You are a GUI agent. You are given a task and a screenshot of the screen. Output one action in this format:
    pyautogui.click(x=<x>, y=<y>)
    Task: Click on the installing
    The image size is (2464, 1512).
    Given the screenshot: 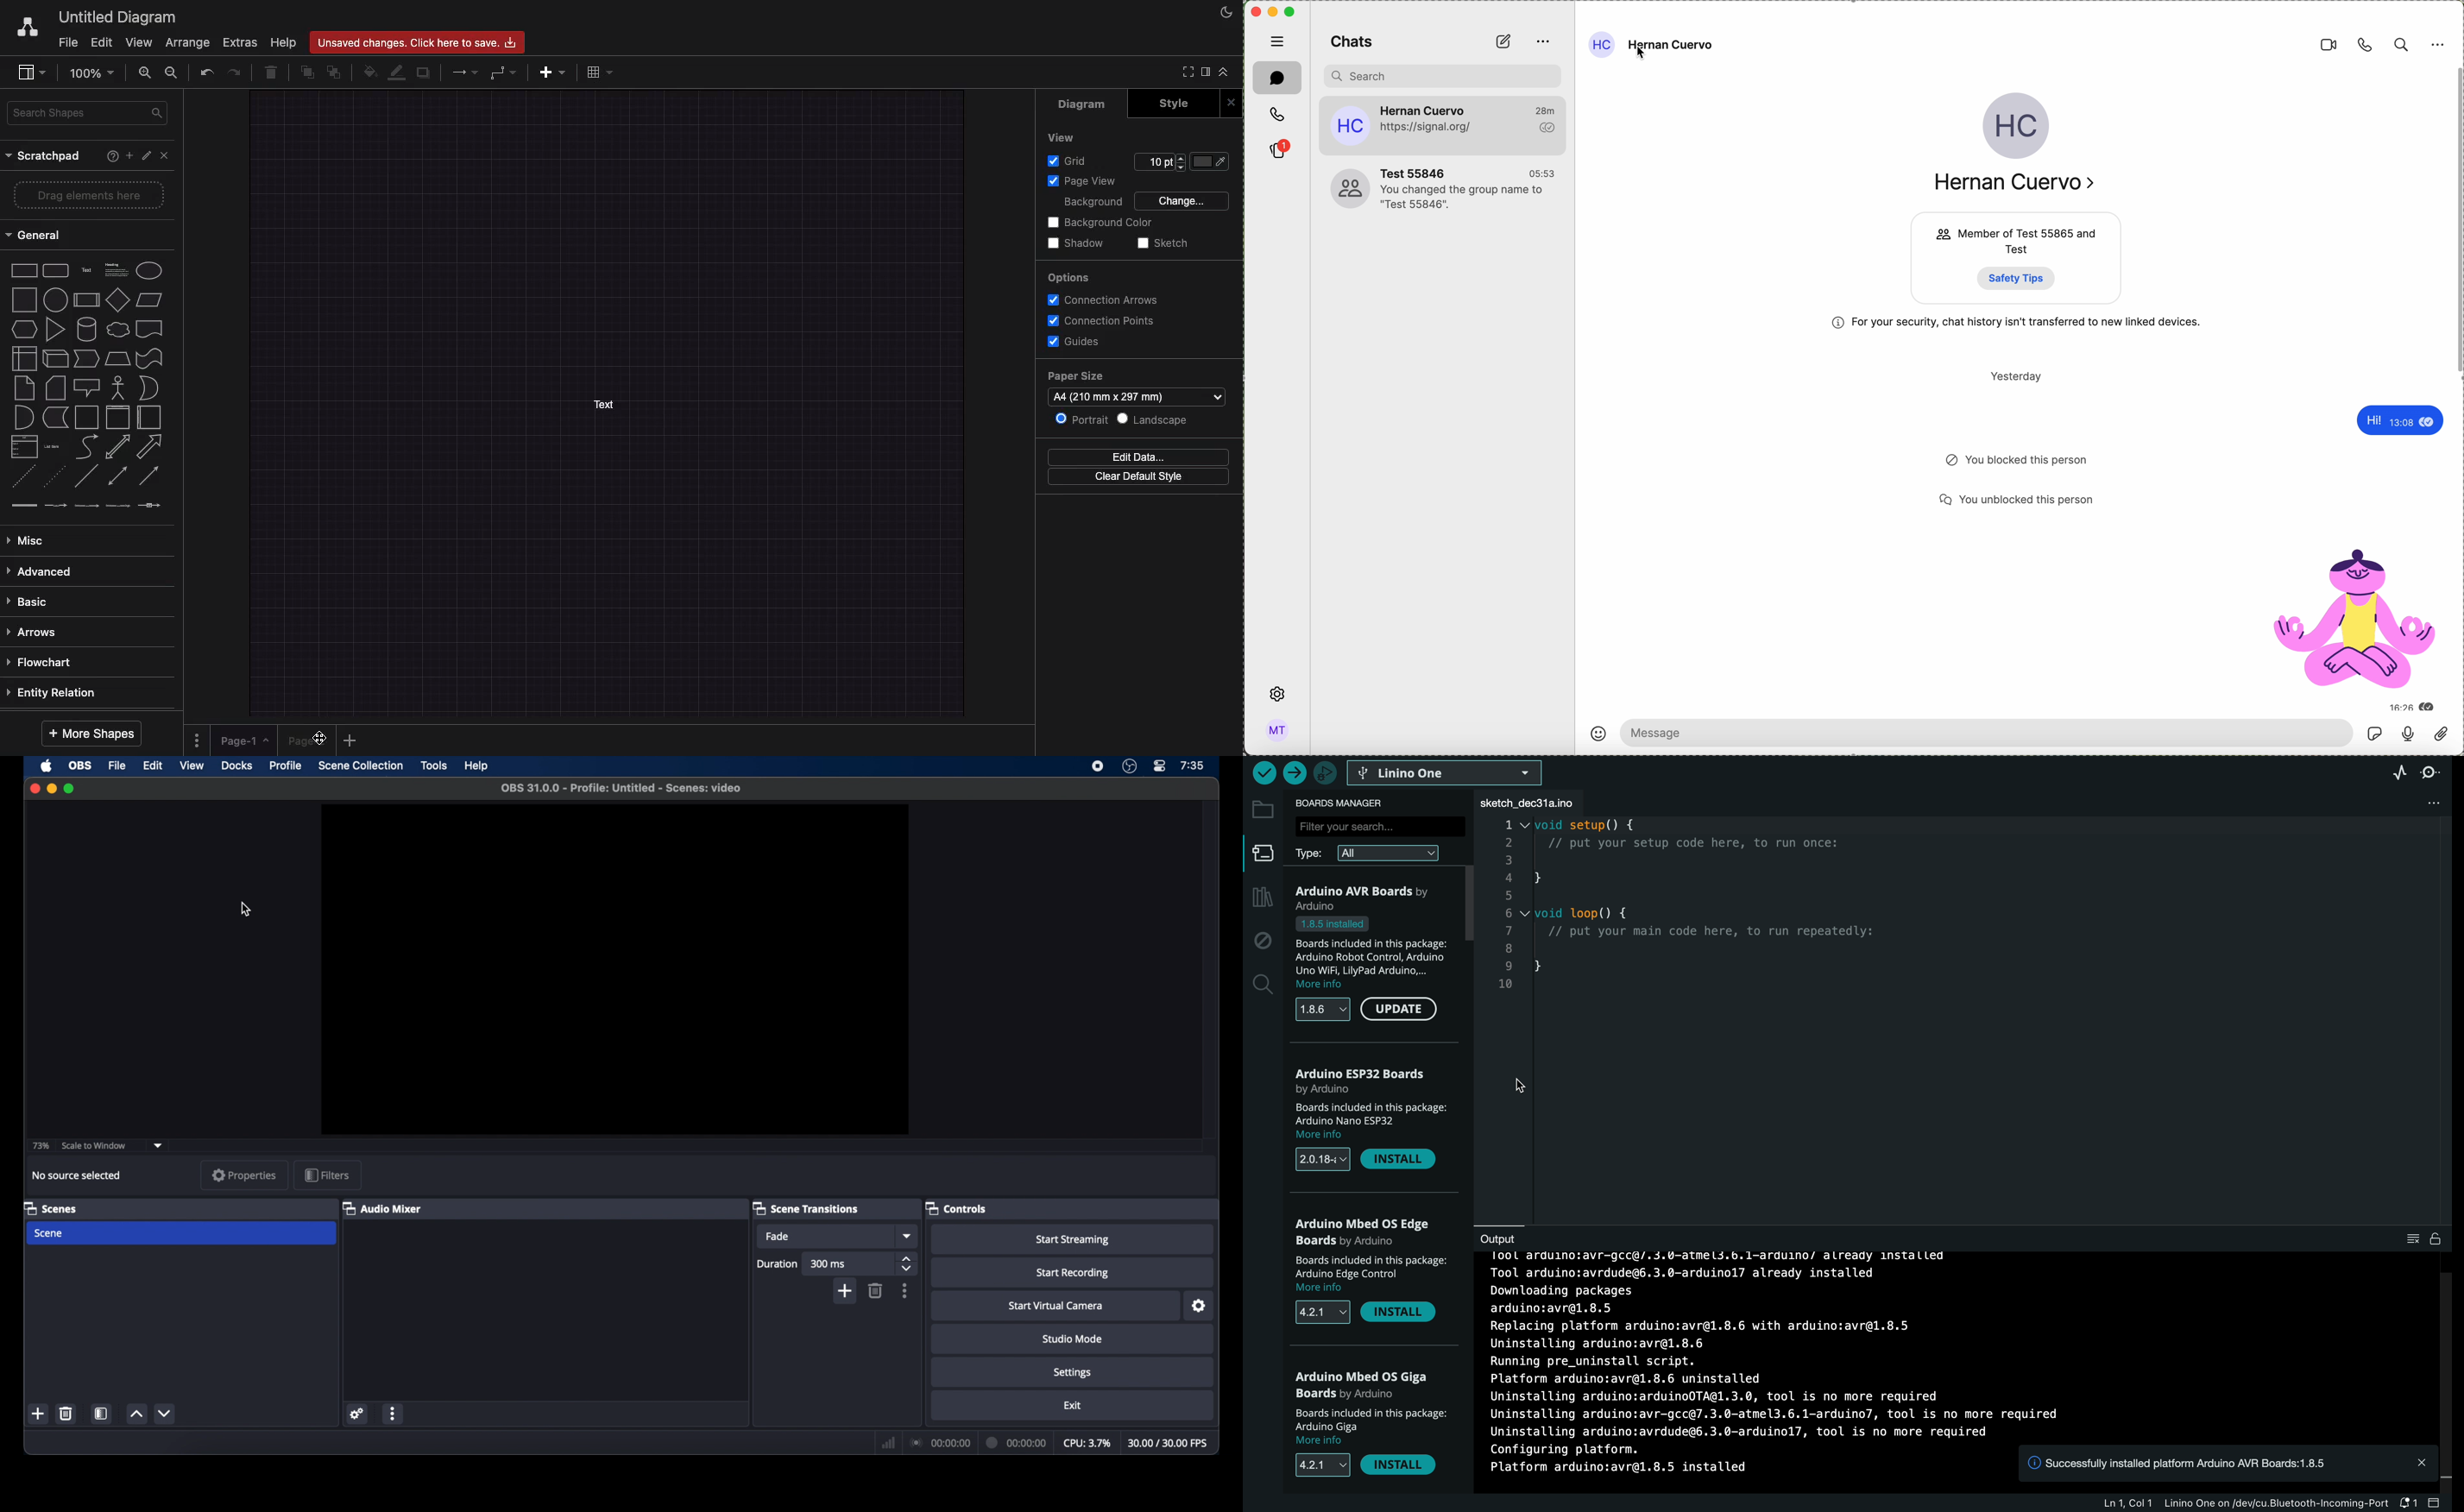 What is the action you would take?
    pyautogui.click(x=1954, y=1345)
    